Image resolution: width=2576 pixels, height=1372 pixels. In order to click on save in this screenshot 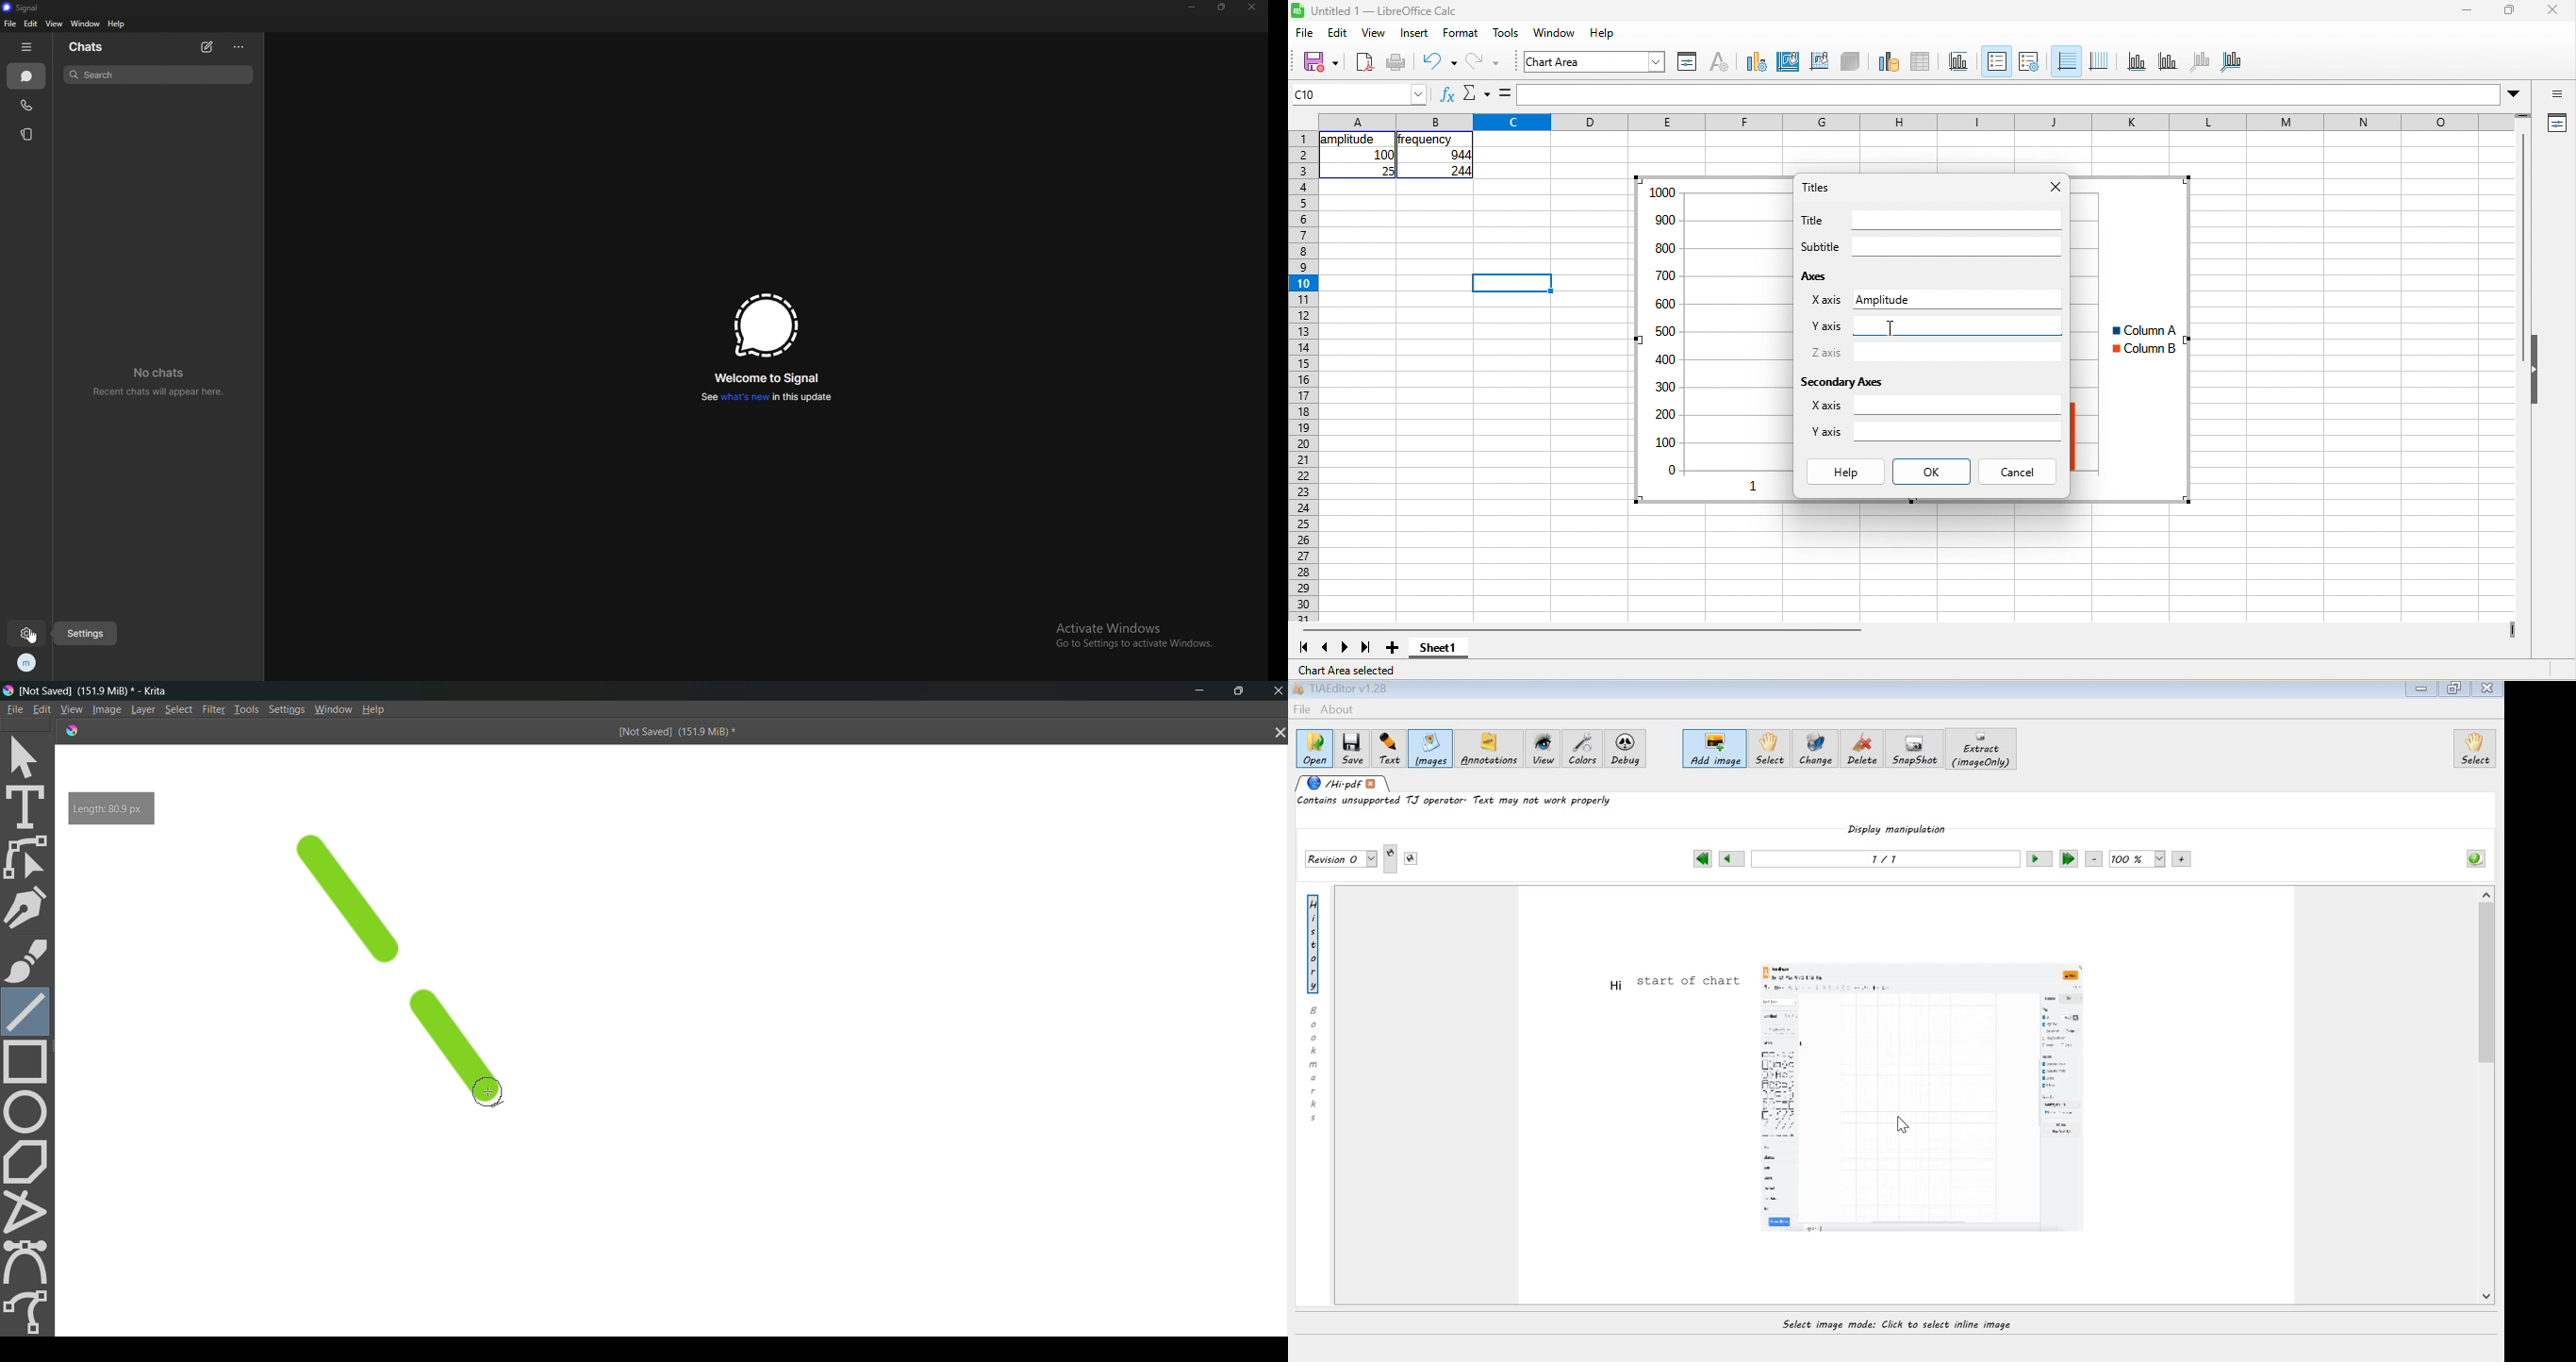, I will do `click(1320, 63)`.